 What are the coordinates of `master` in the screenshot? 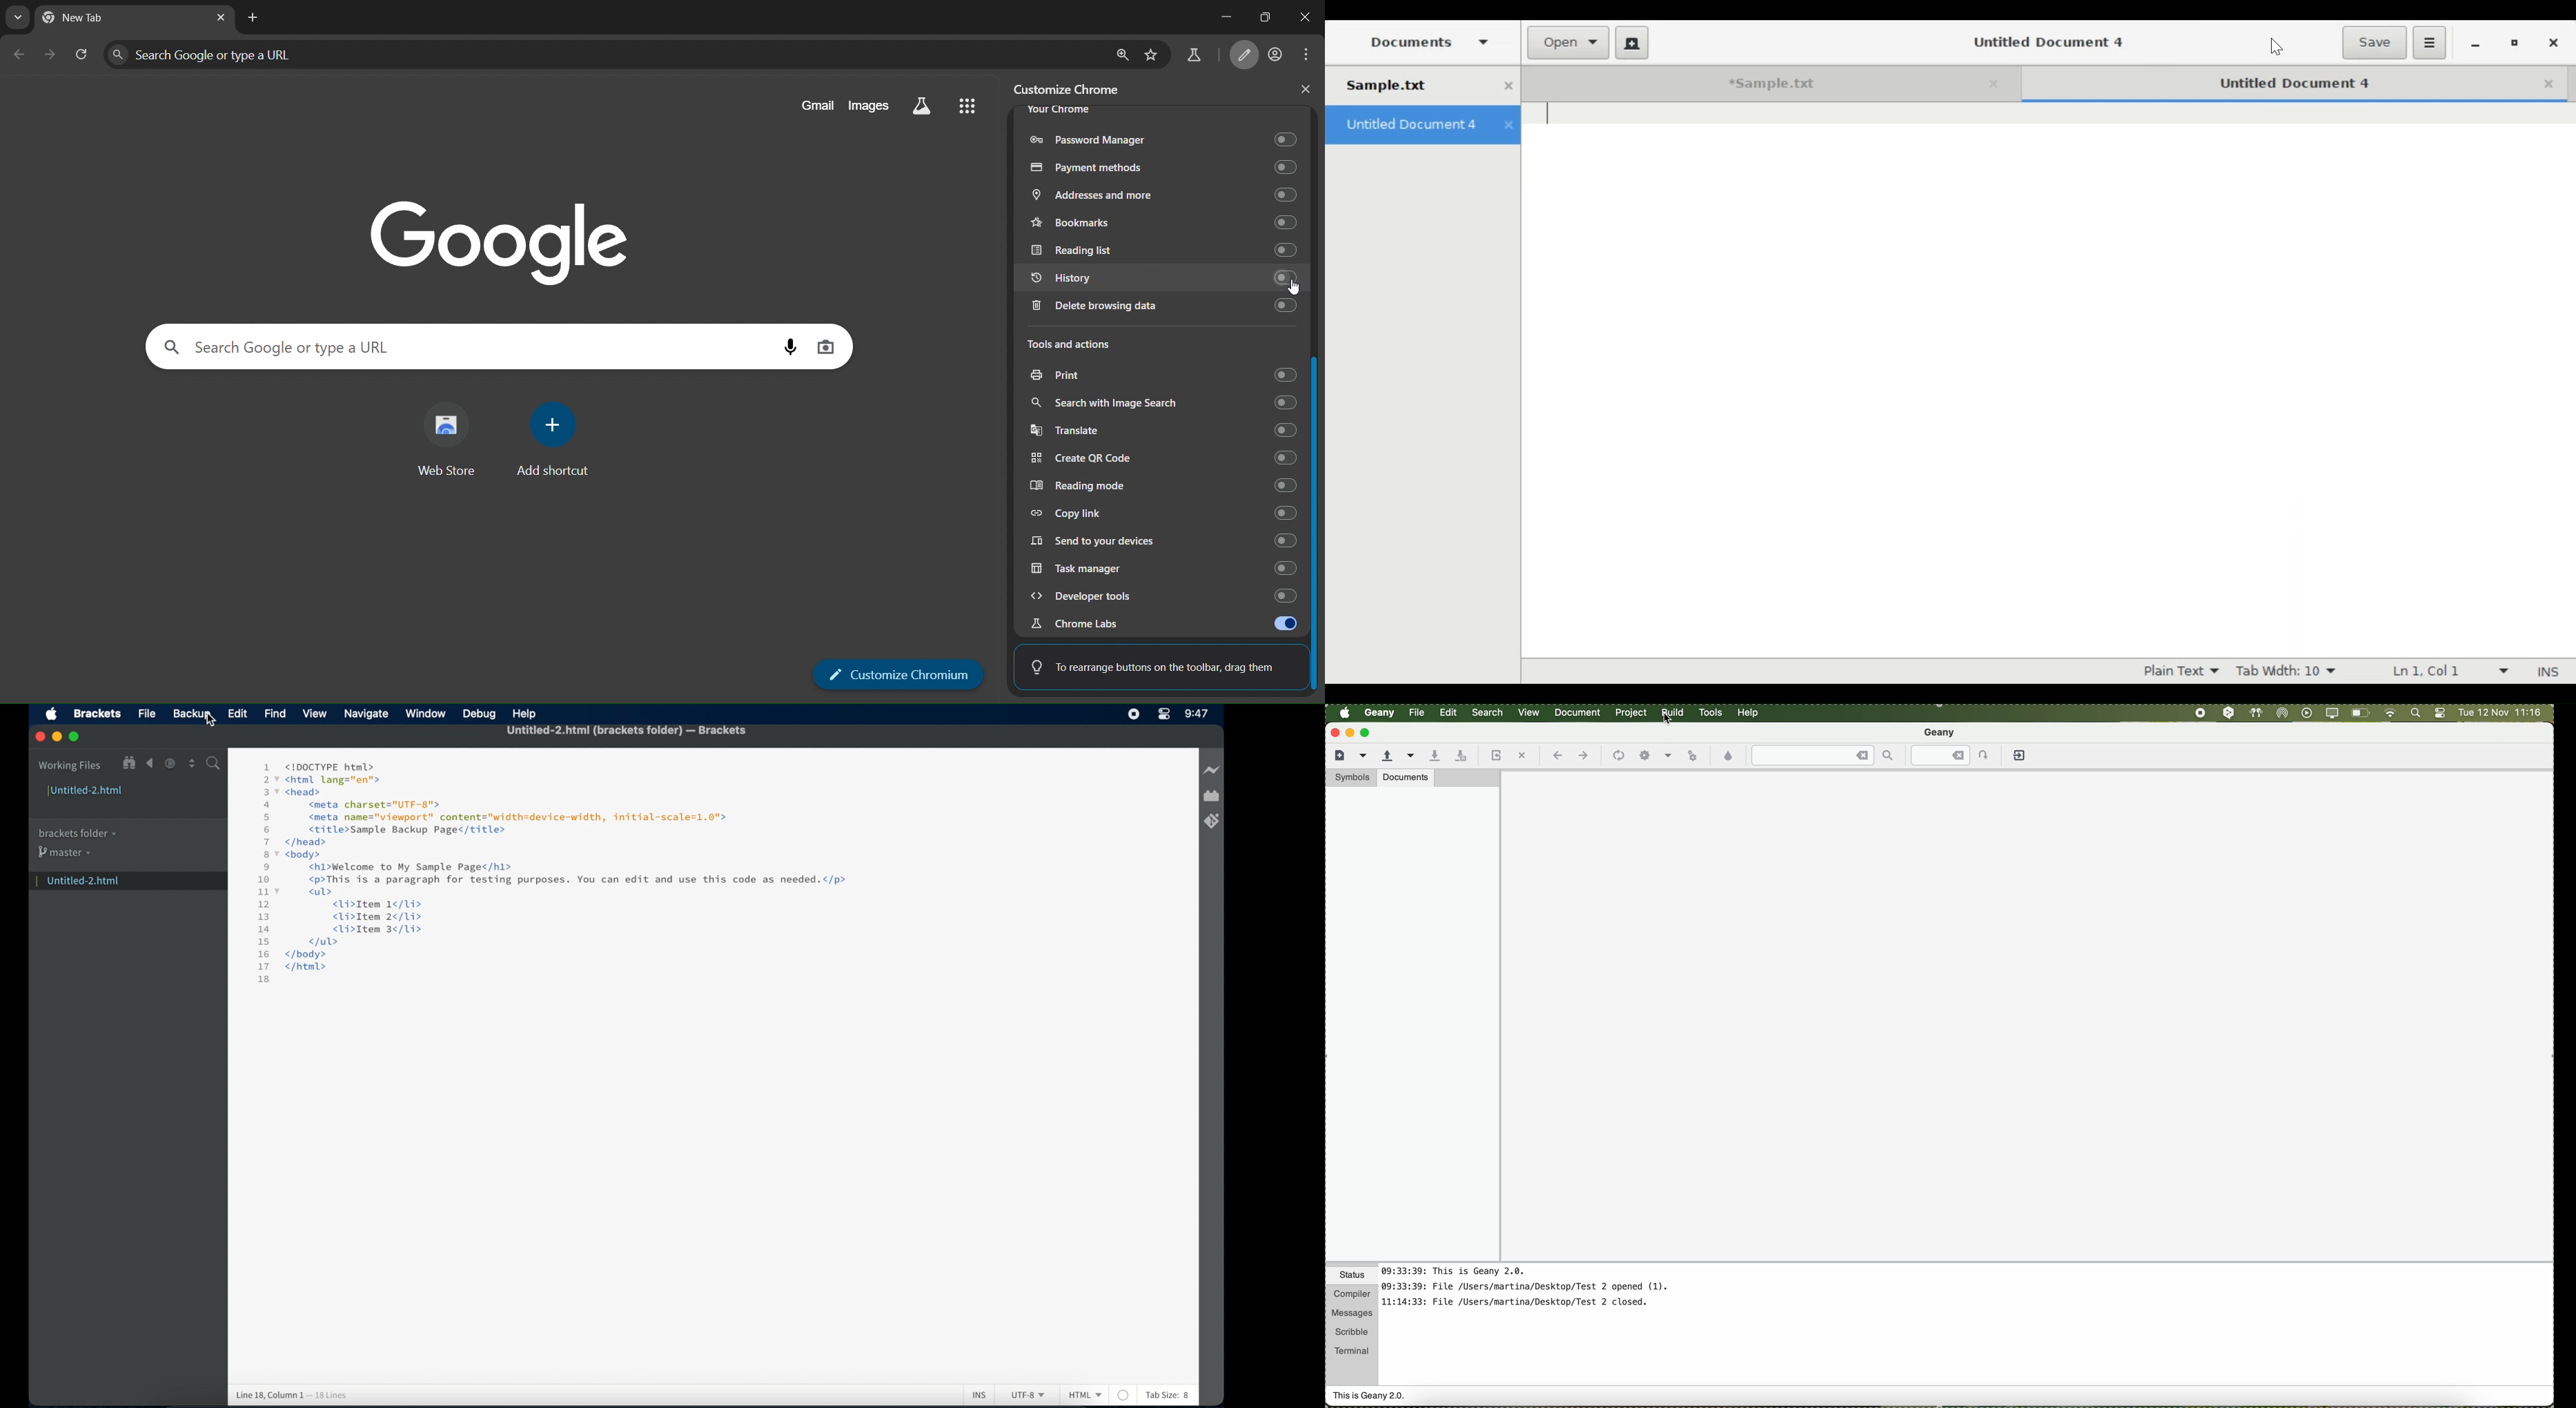 It's located at (66, 855).